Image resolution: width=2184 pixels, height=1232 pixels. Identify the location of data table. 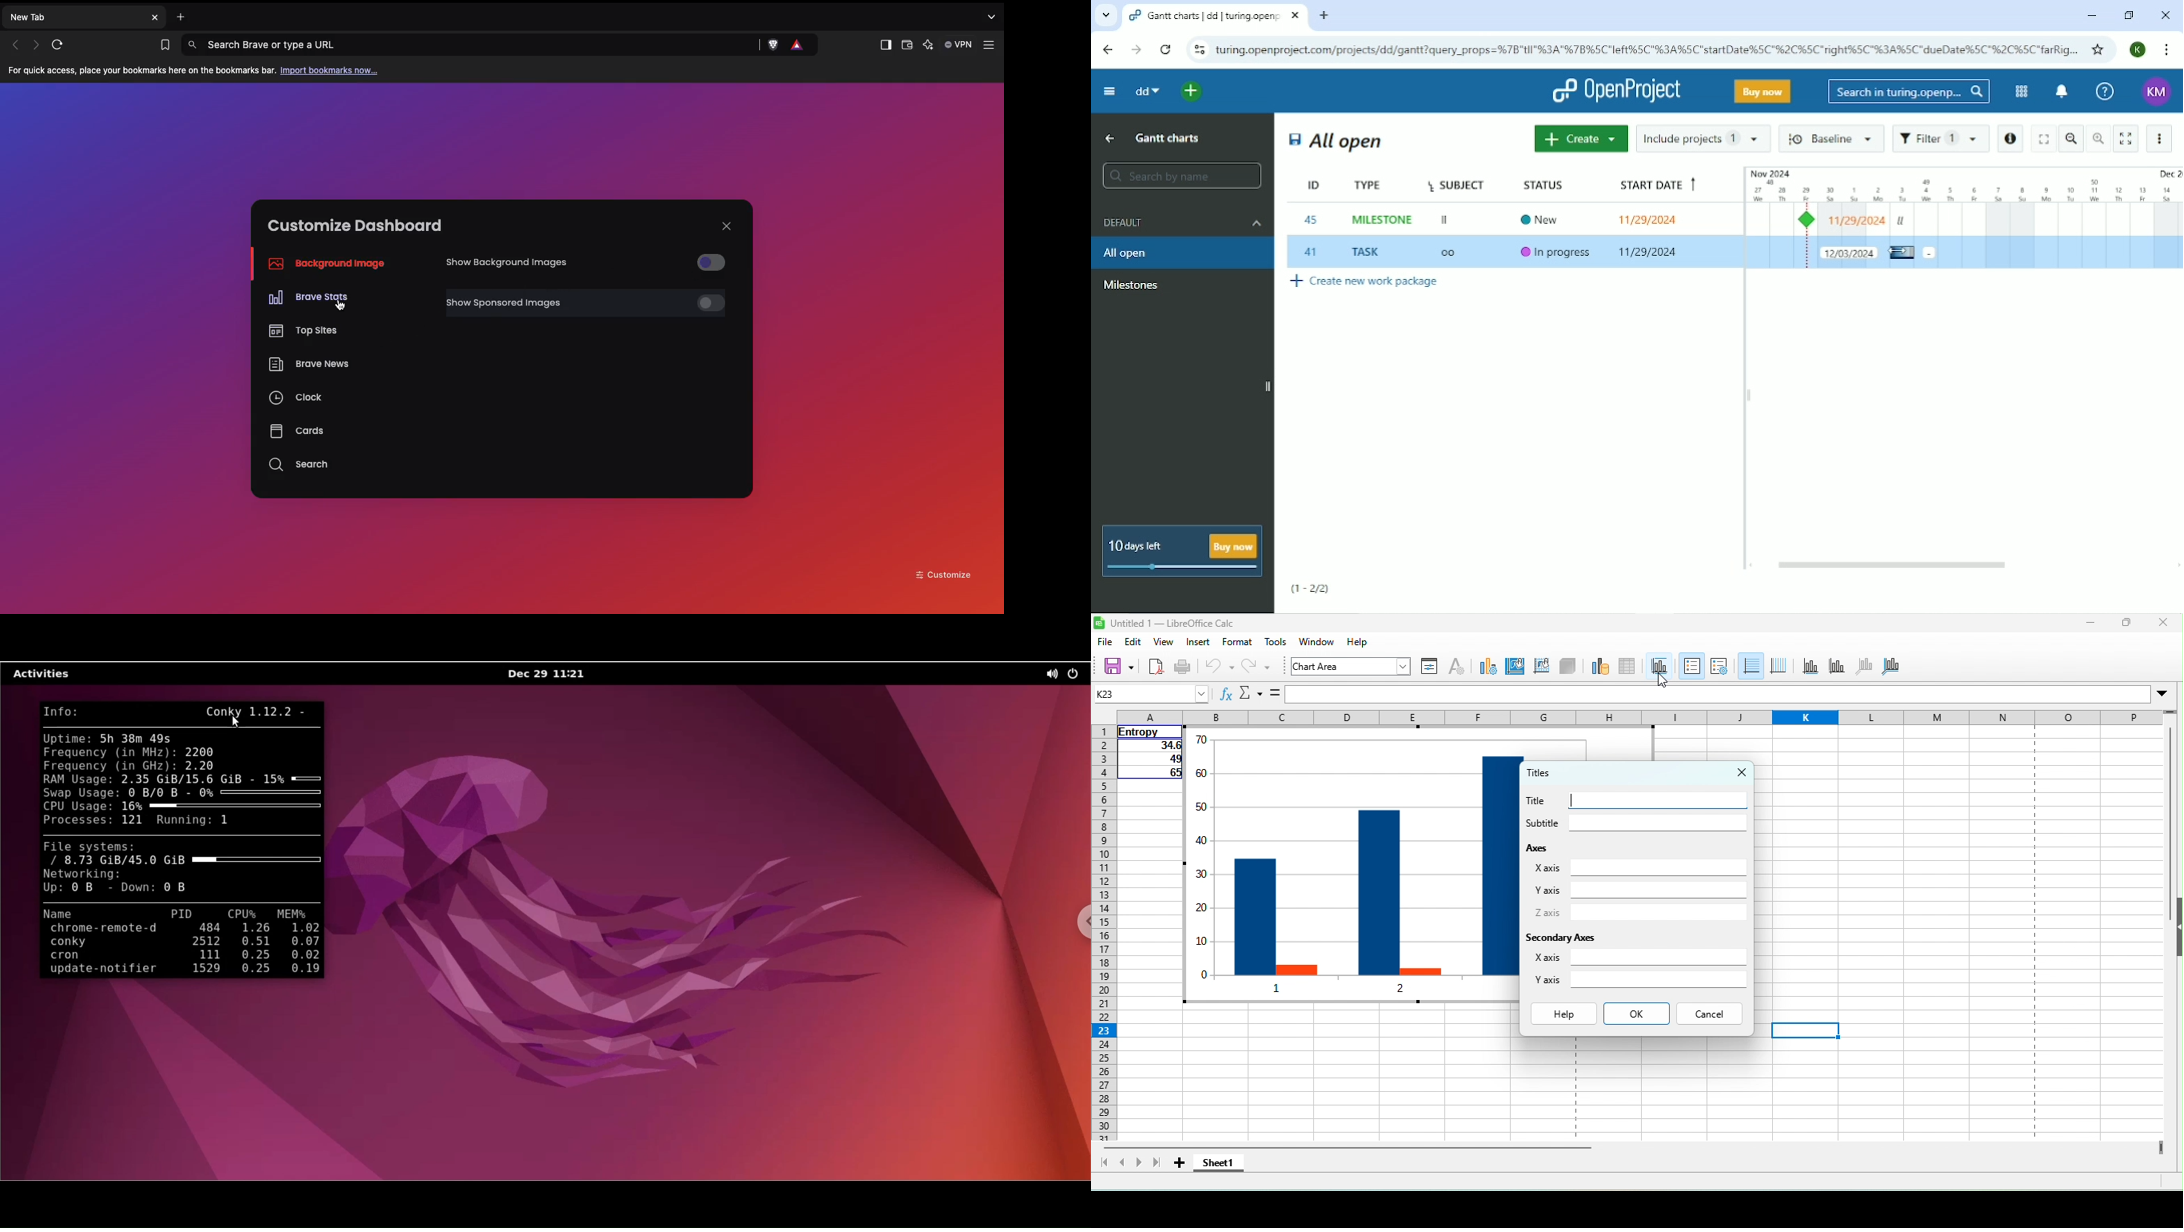
(1630, 668).